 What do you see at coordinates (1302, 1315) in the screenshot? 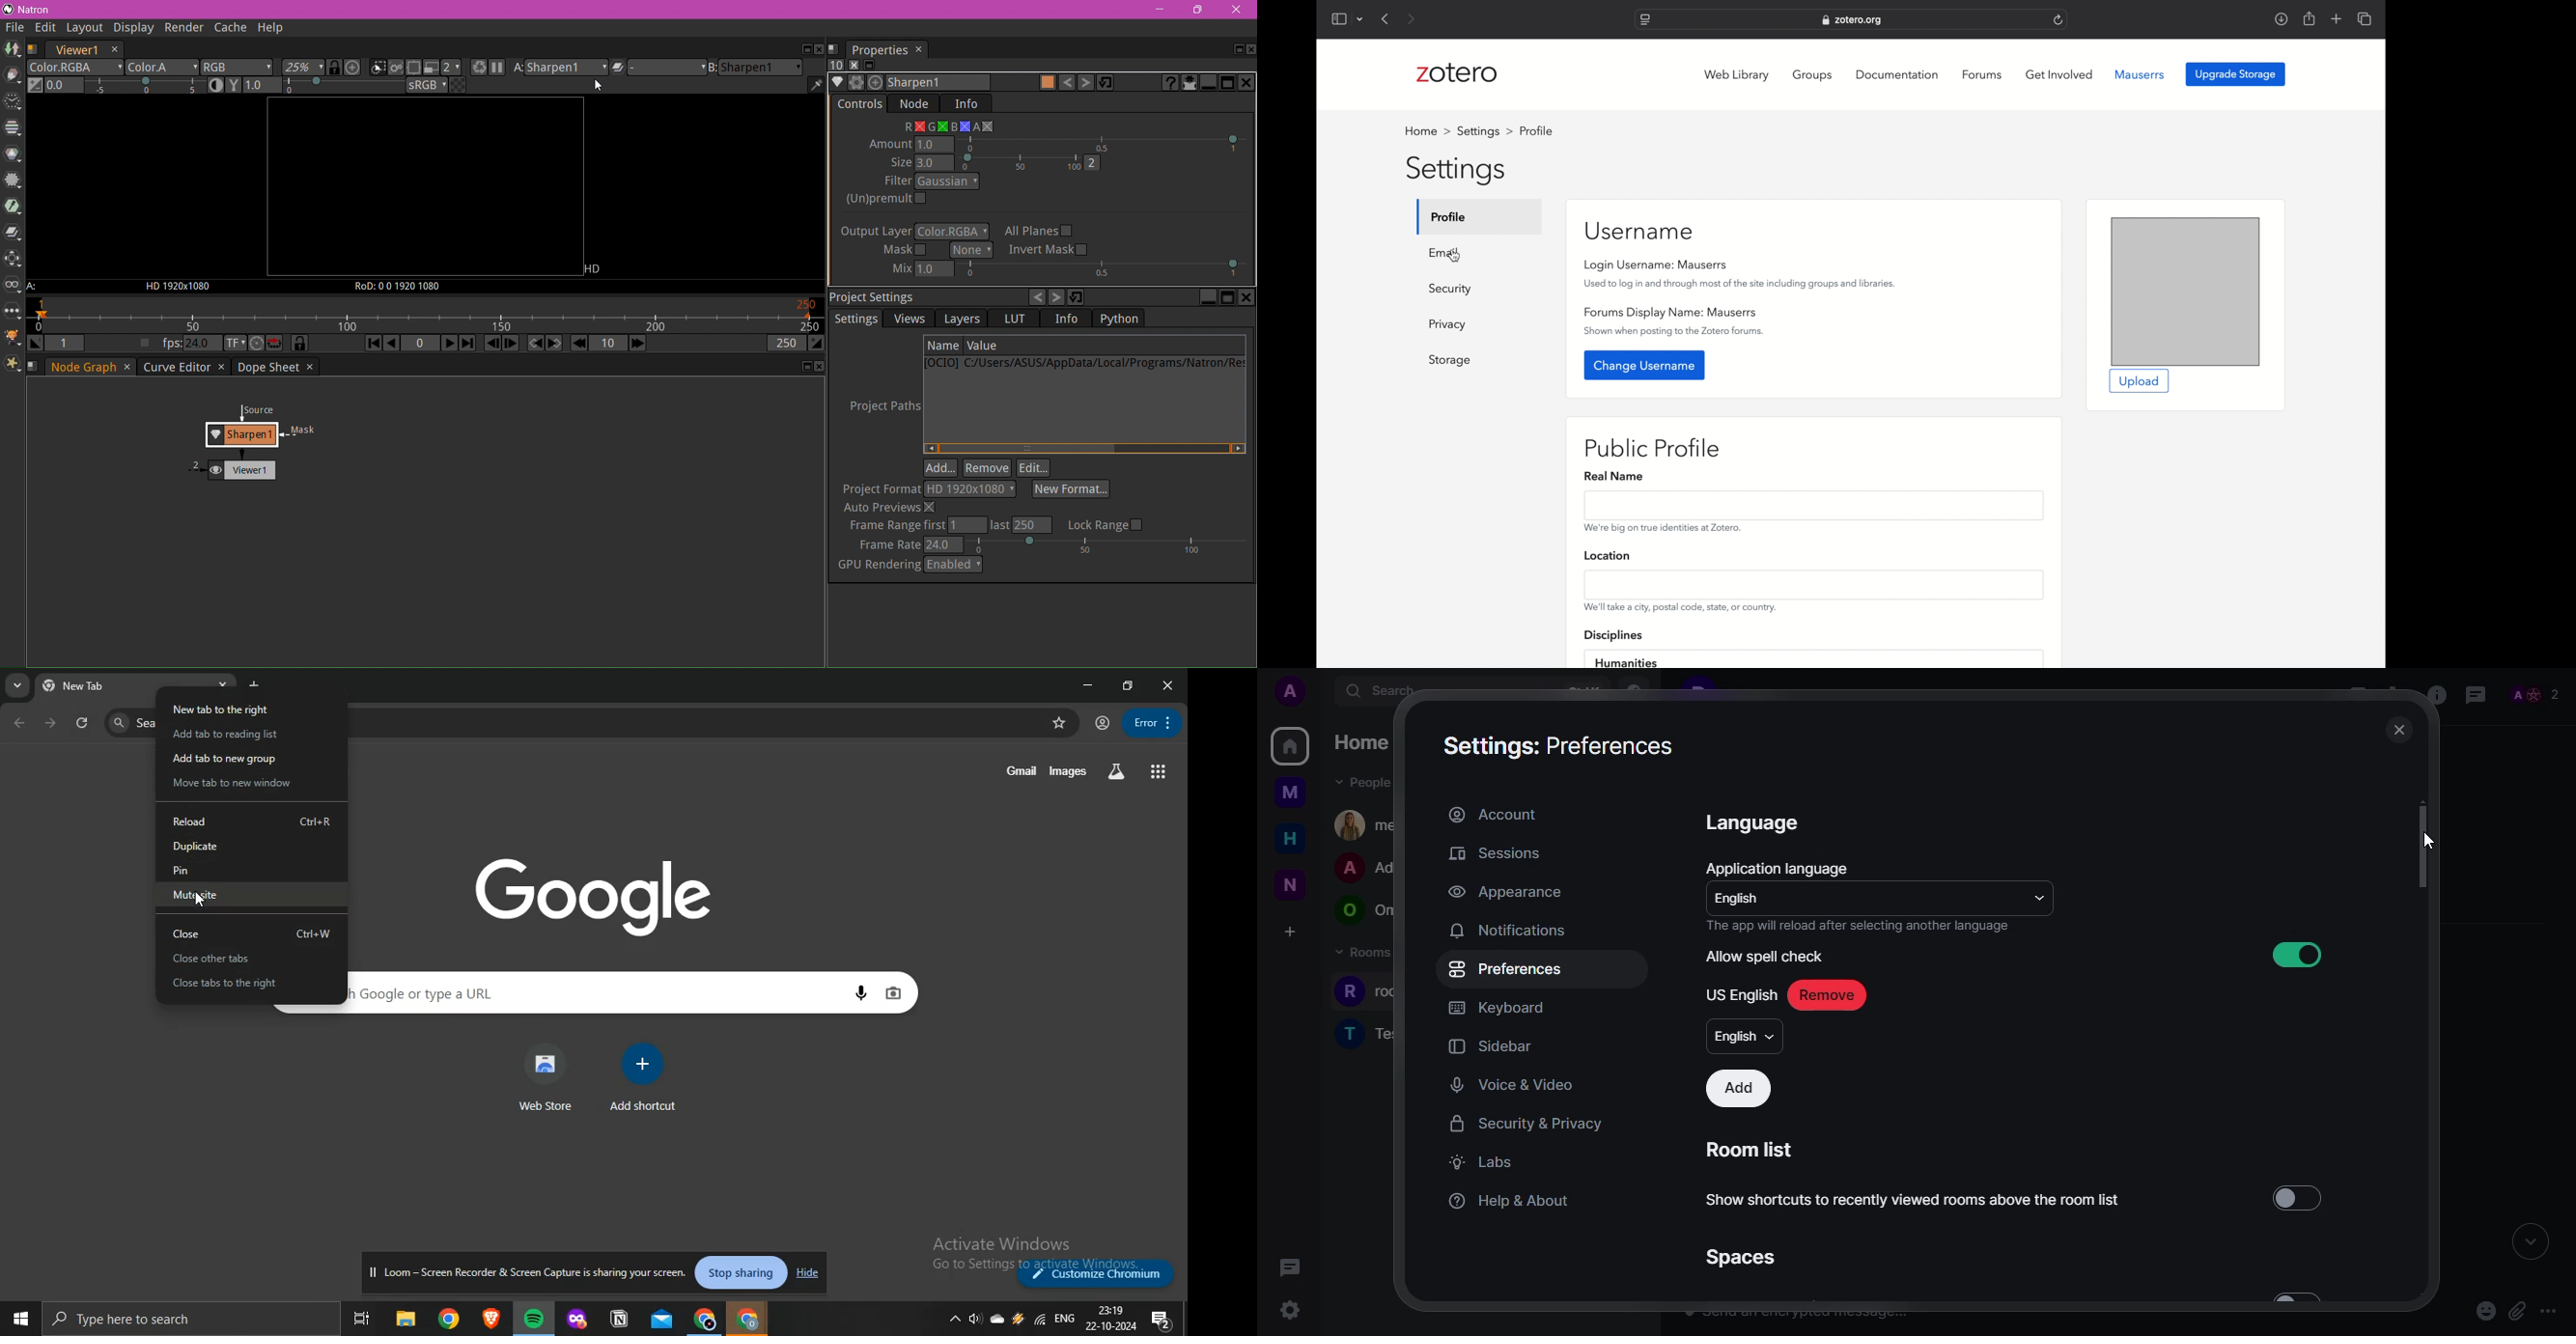
I see `cursor` at bounding box center [1302, 1315].